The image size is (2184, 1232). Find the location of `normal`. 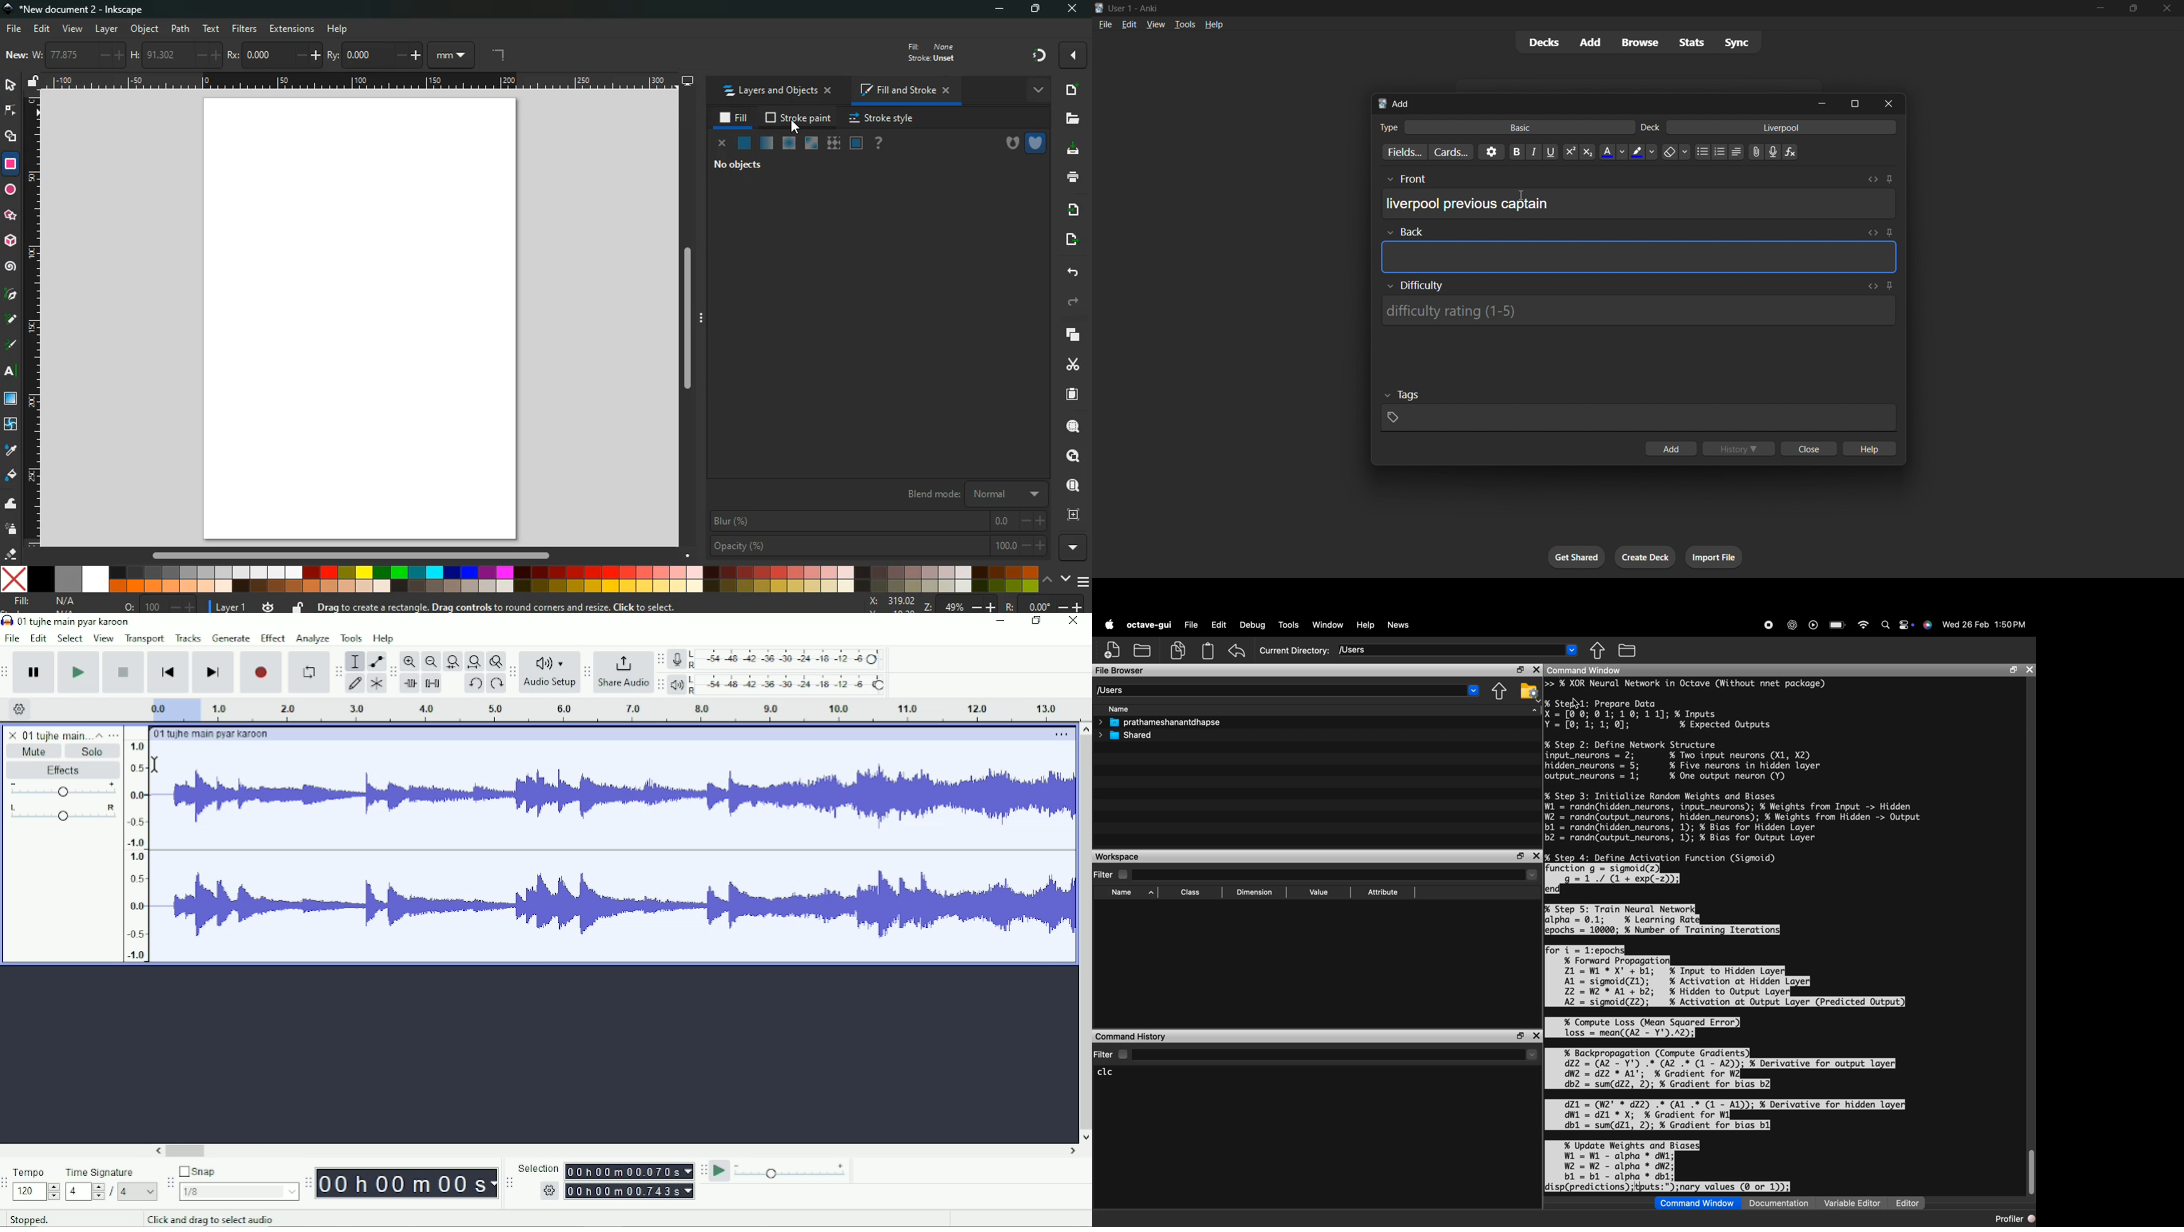

normal is located at coordinates (743, 143).